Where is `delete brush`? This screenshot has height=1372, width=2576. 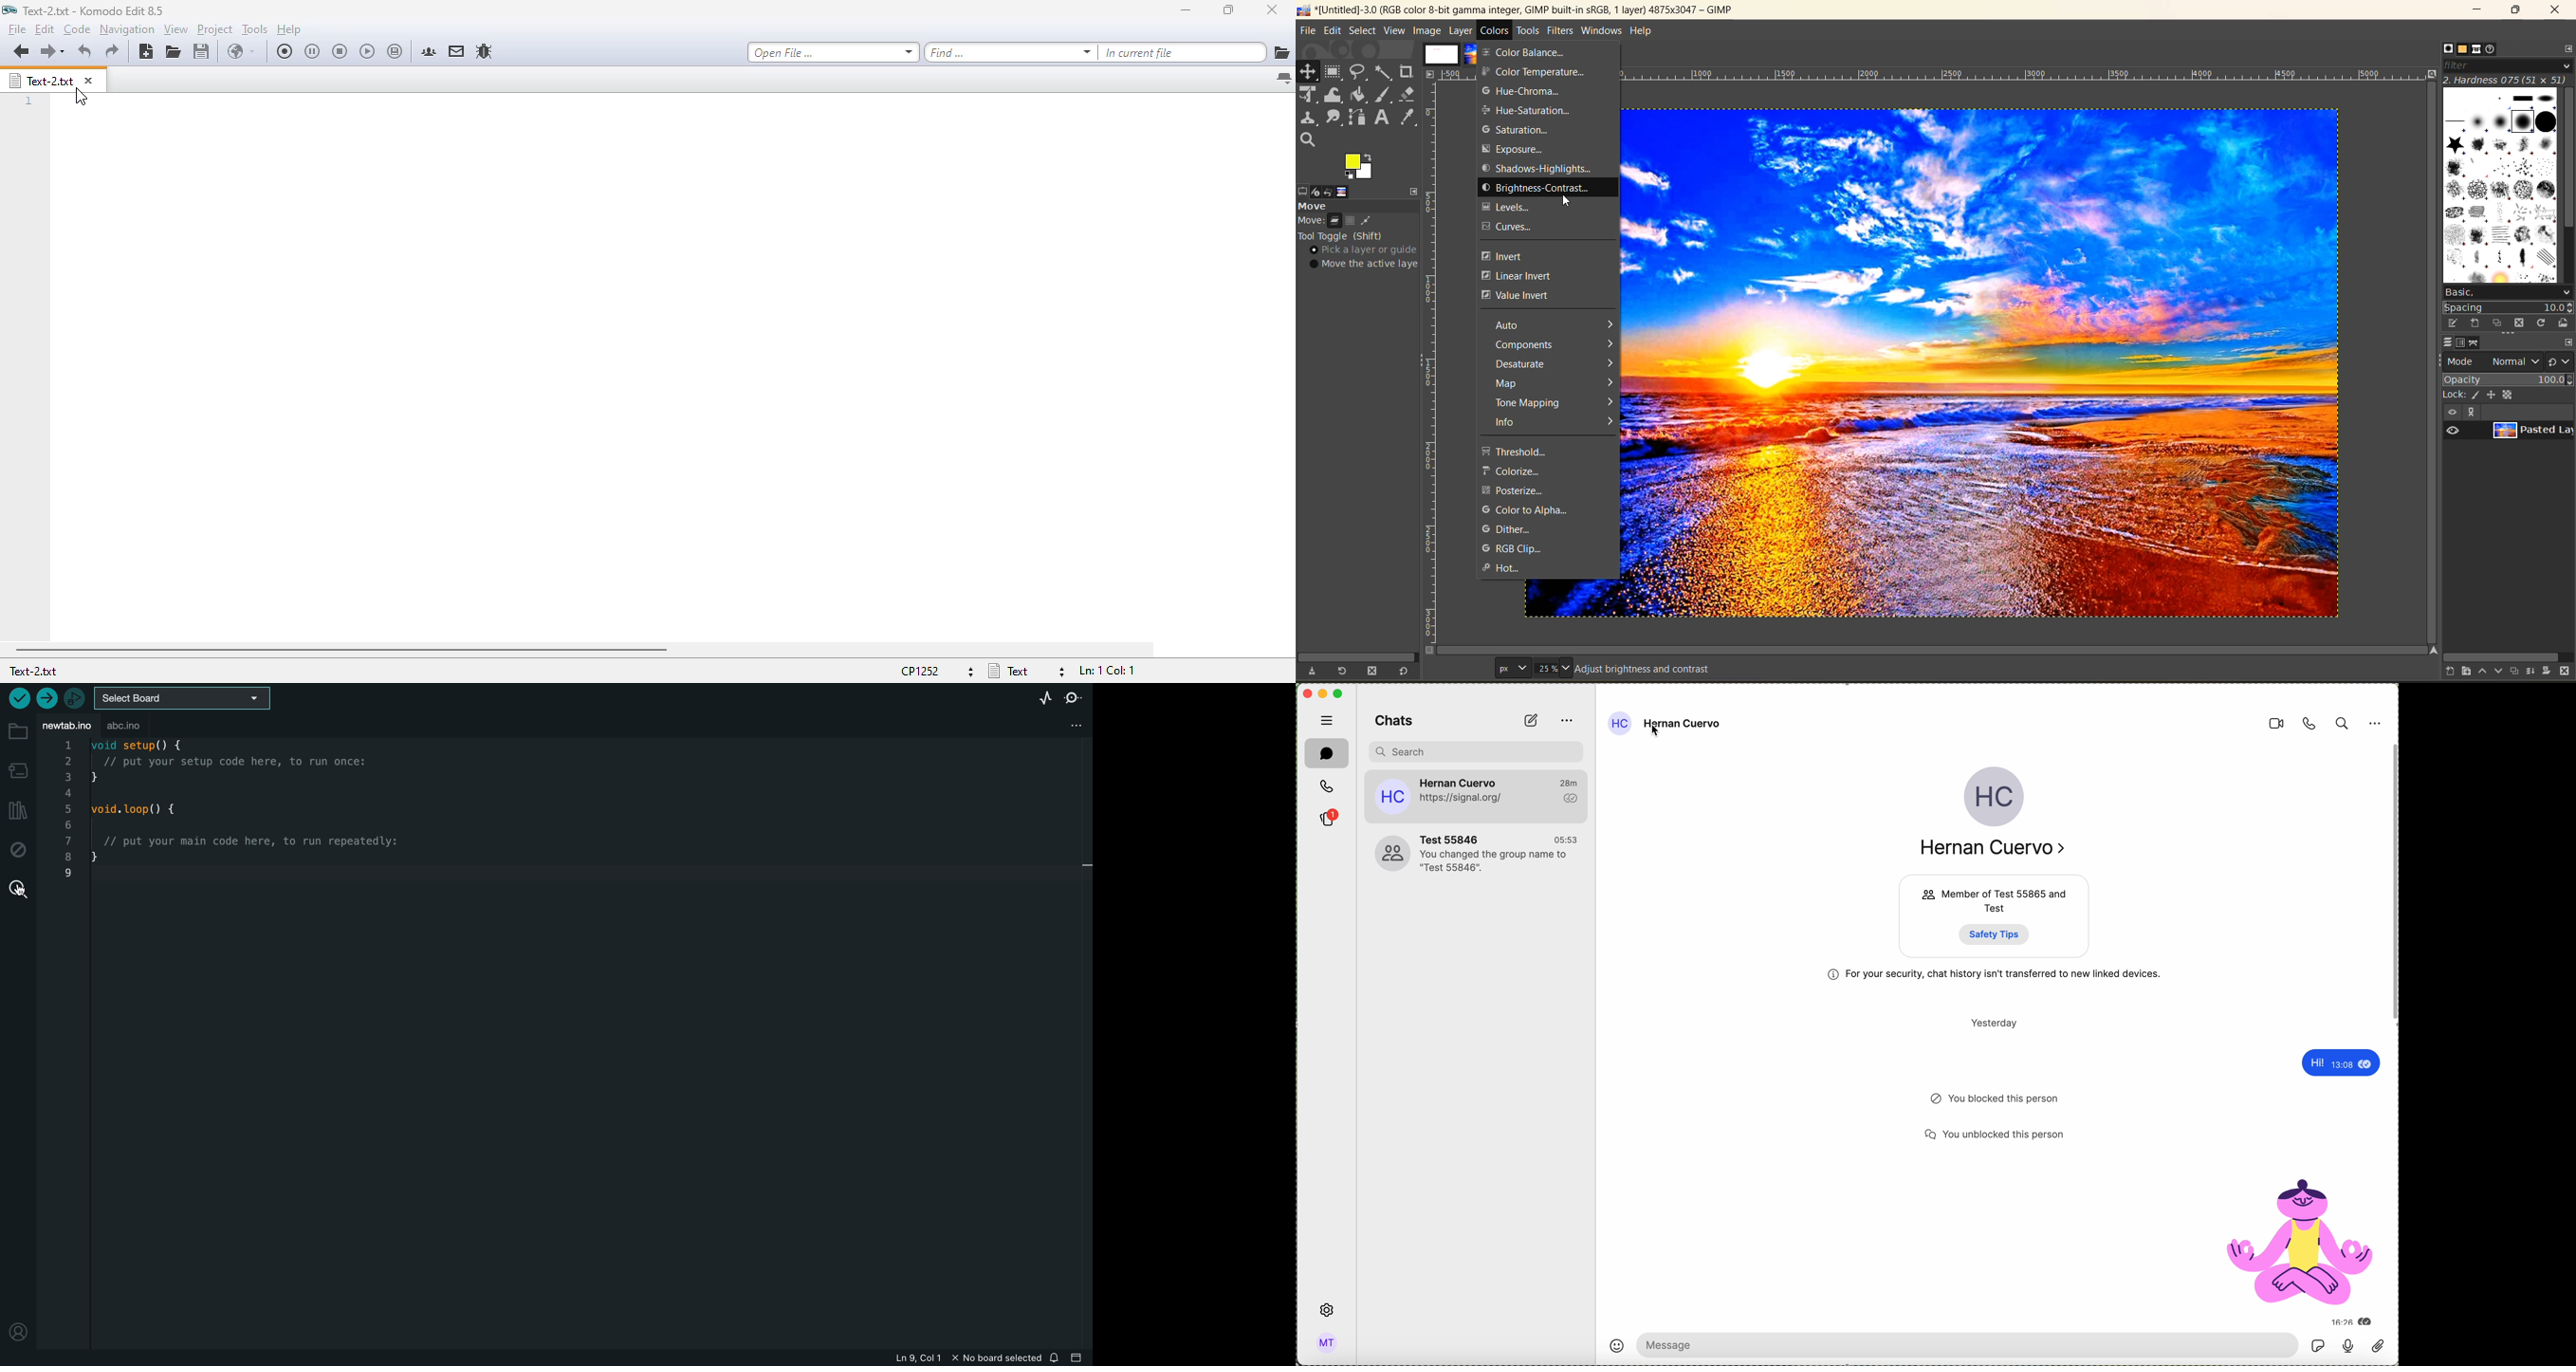 delete brush is located at coordinates (2522, 324).